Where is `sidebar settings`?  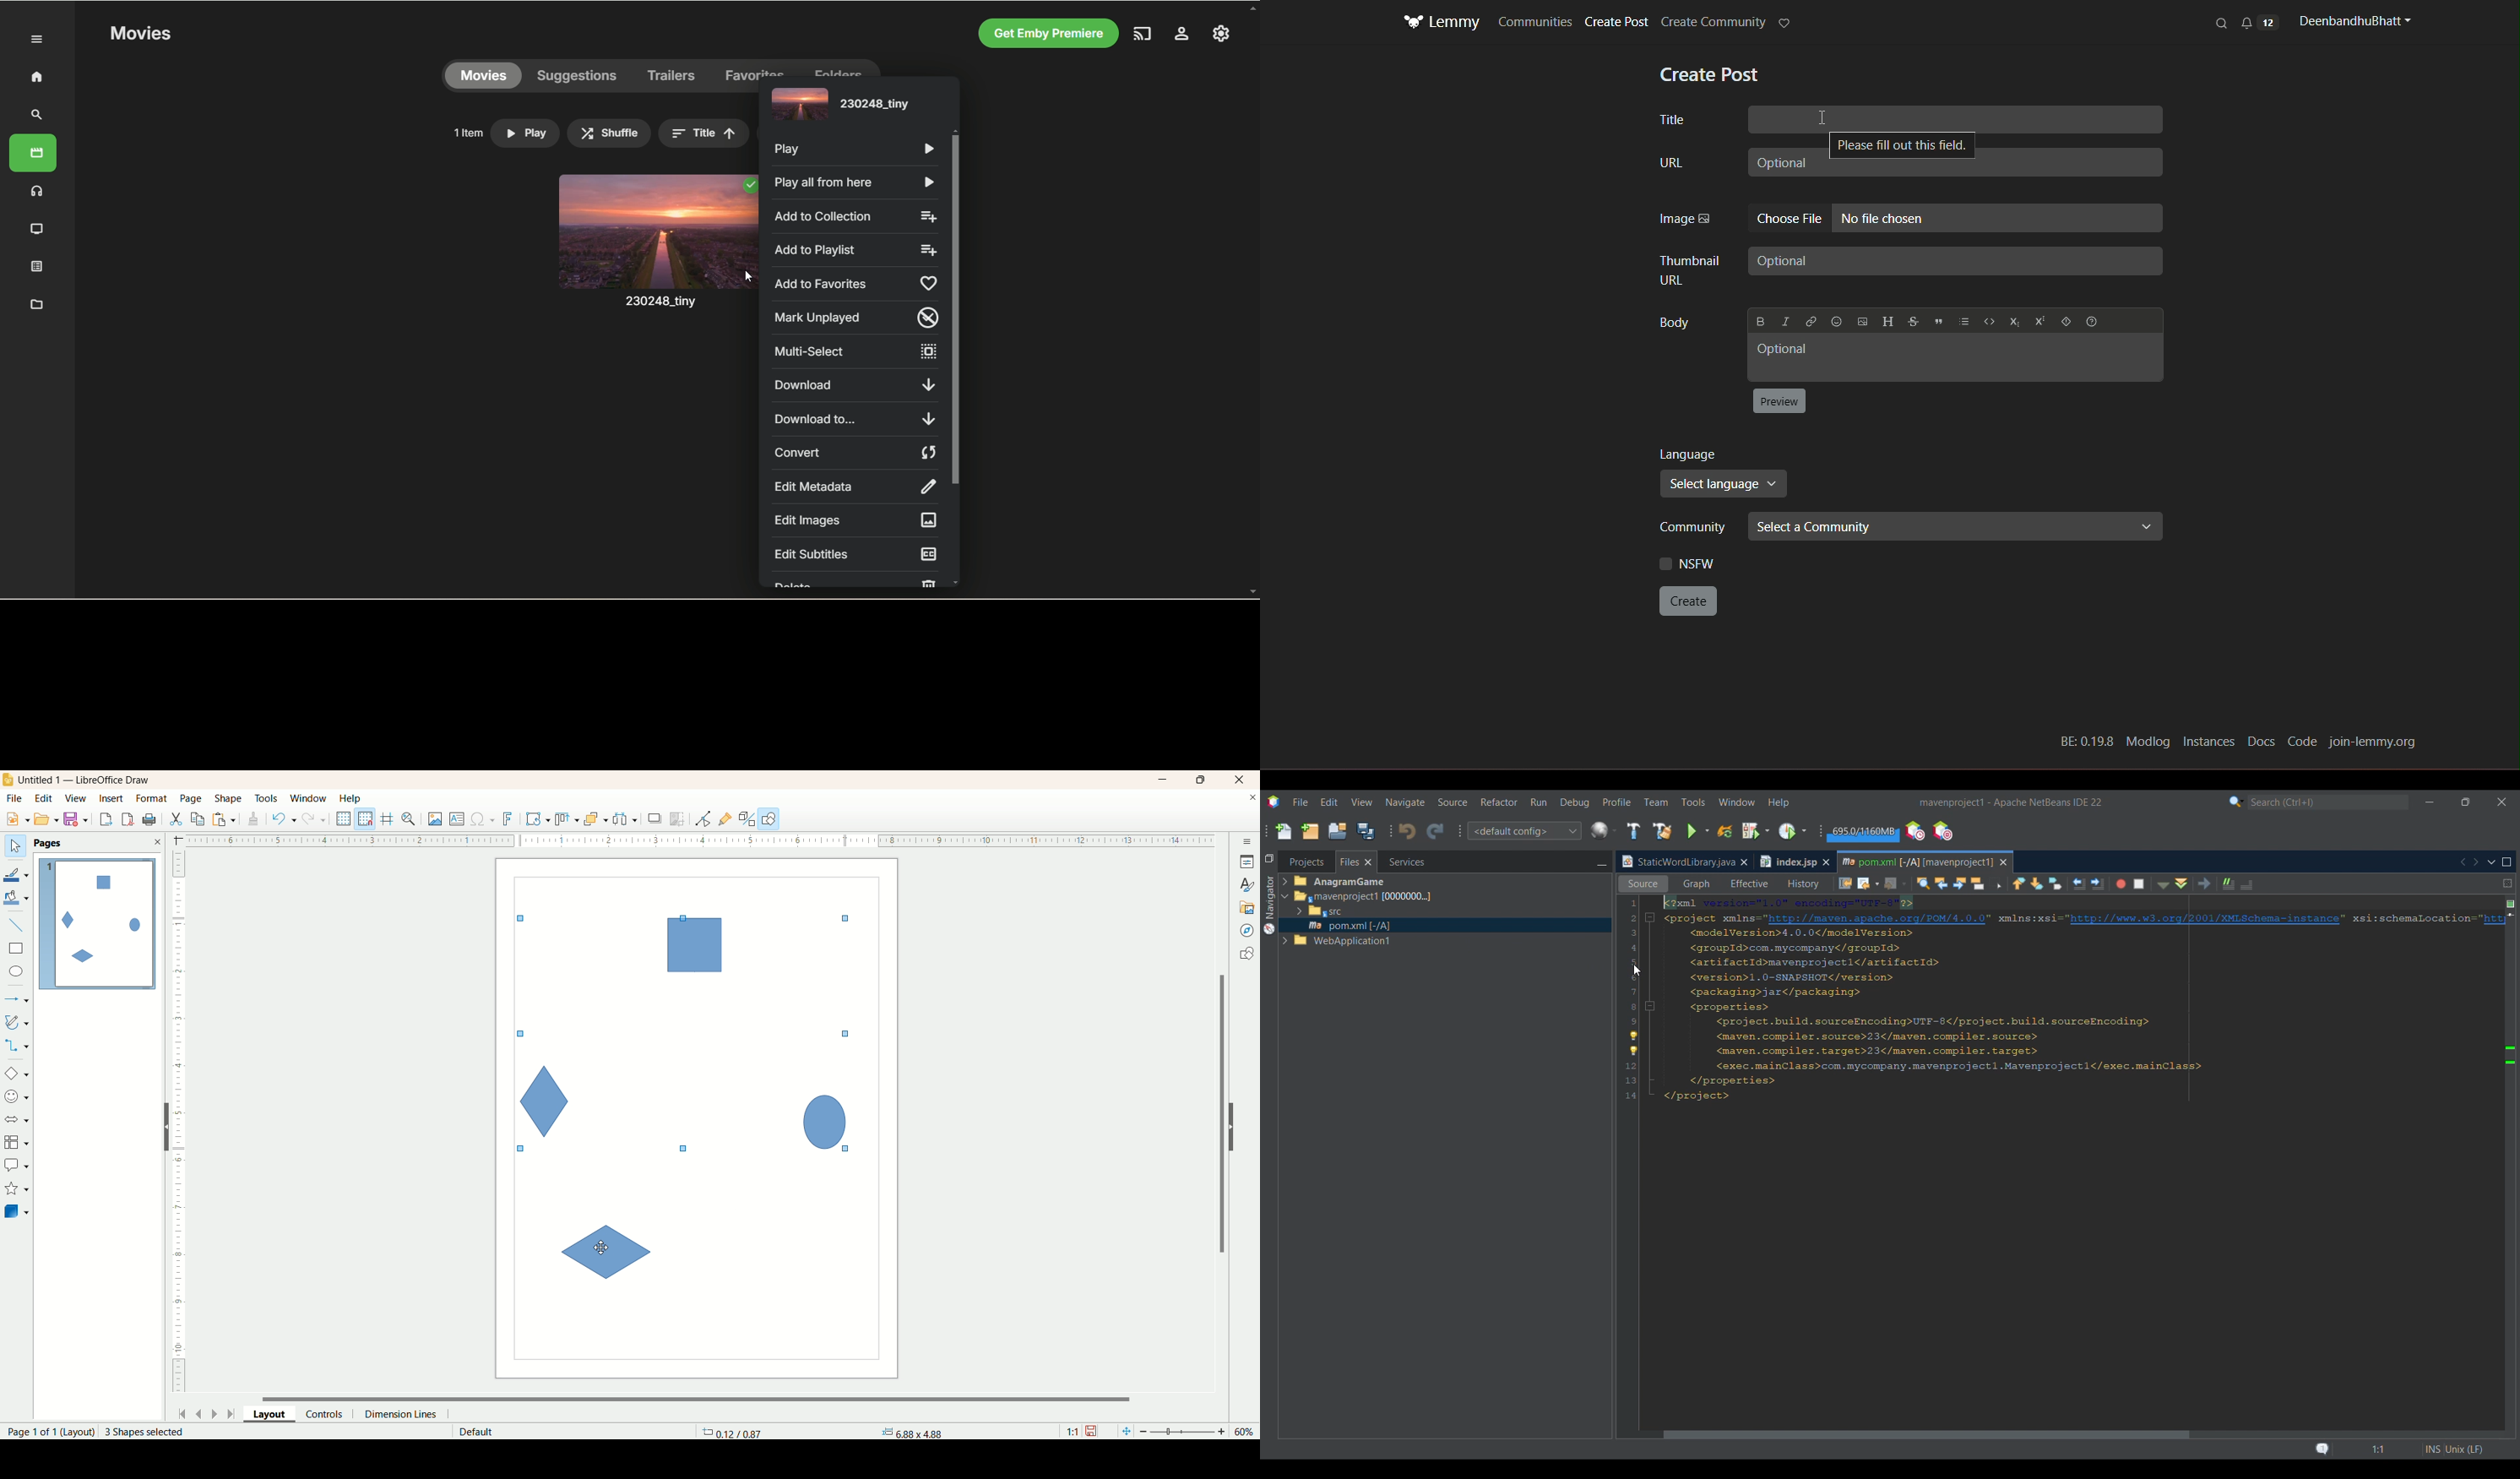
sidebar settings is located at coordinates (1248, 840).